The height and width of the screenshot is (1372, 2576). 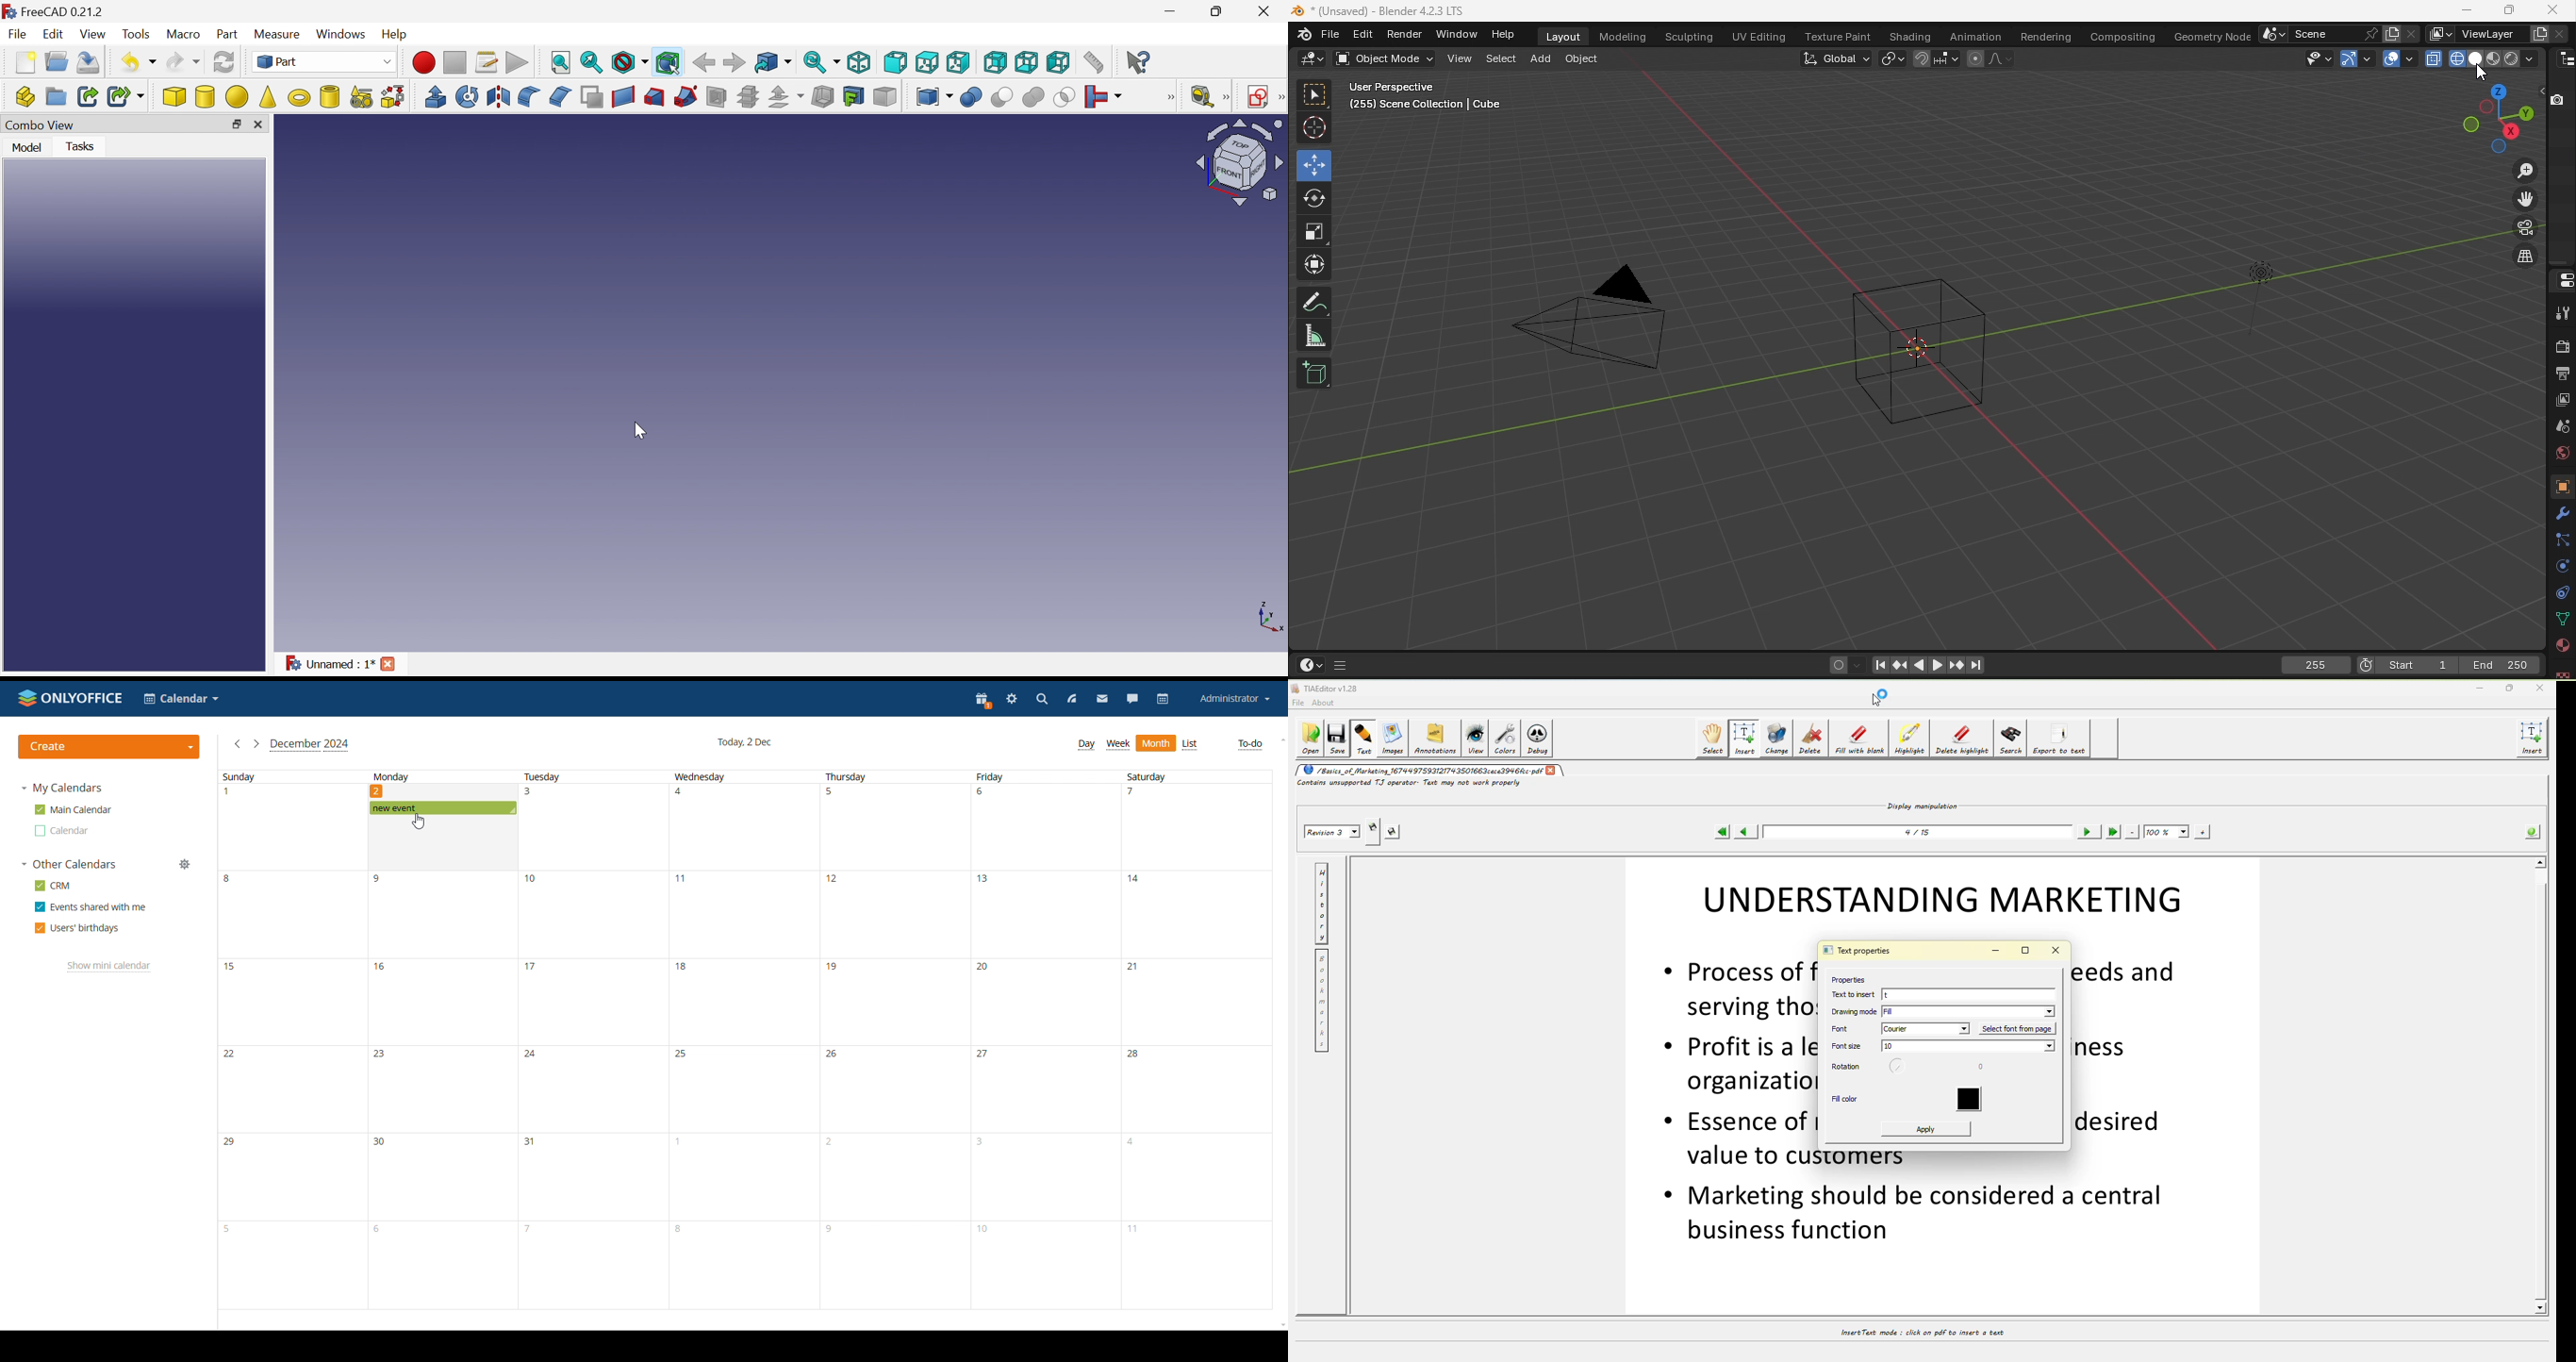 What do you see at coordinates (896, 1039) in the screenshot?
I see `thursday` at bounding box center [896, 1039].